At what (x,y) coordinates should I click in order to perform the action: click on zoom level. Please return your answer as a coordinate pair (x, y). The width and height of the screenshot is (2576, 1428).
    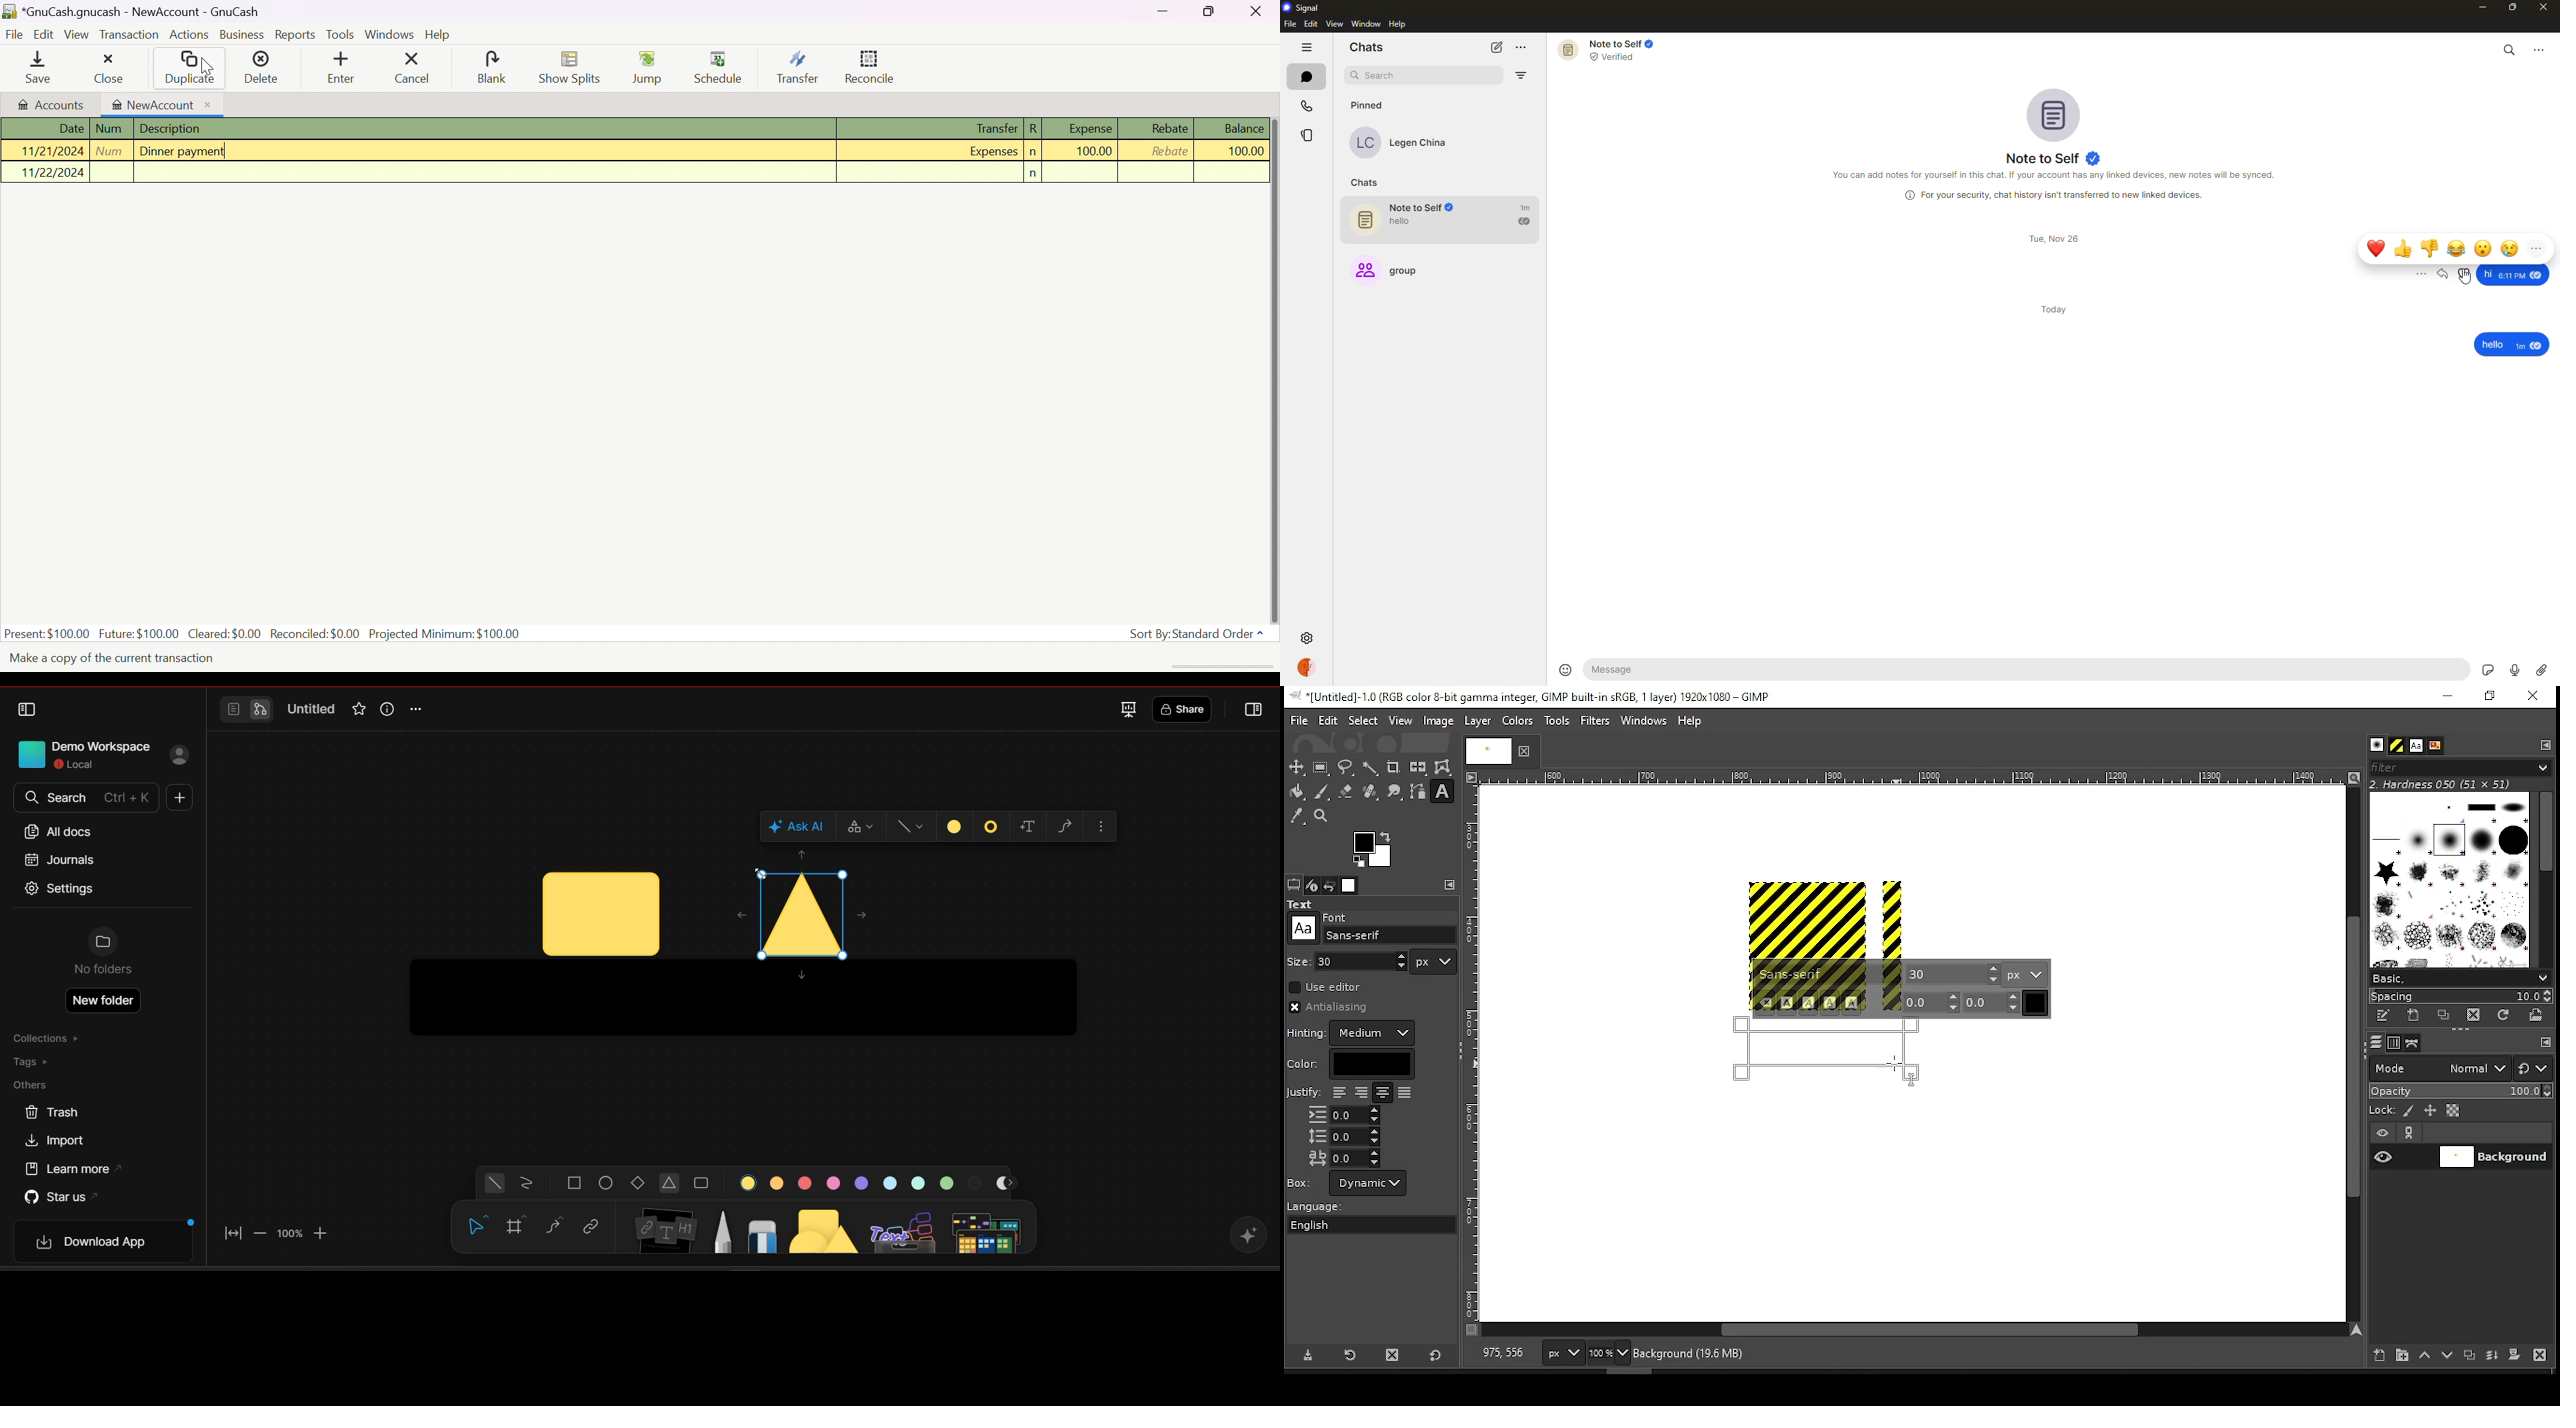
    Looking at the image, I should click on (1608, 1355).